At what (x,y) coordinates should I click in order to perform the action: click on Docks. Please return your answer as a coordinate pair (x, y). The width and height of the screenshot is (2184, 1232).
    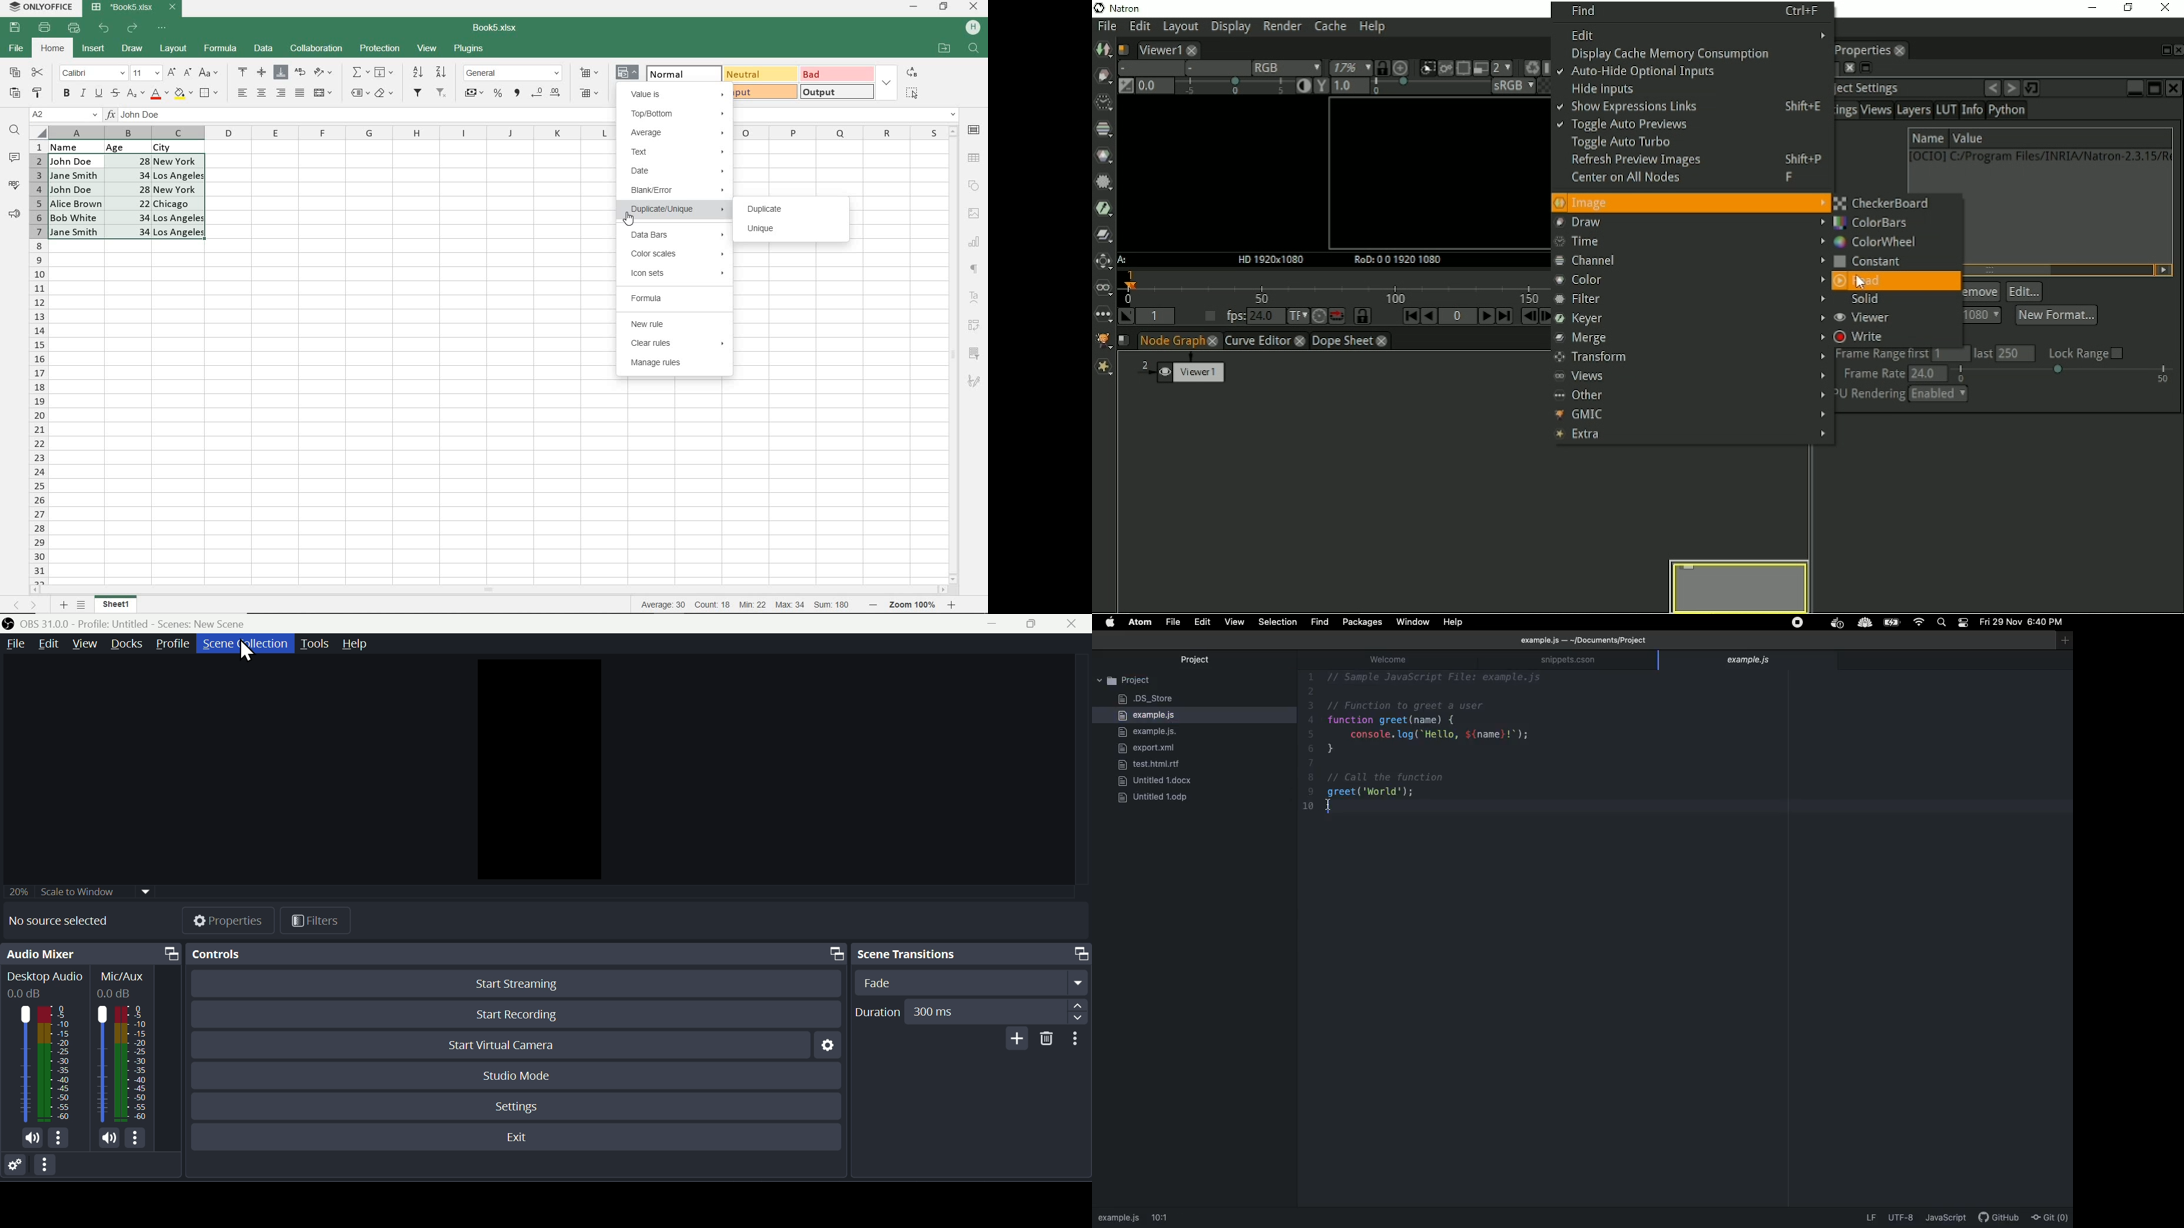
    Looking at the image, I should click on (129, 645).